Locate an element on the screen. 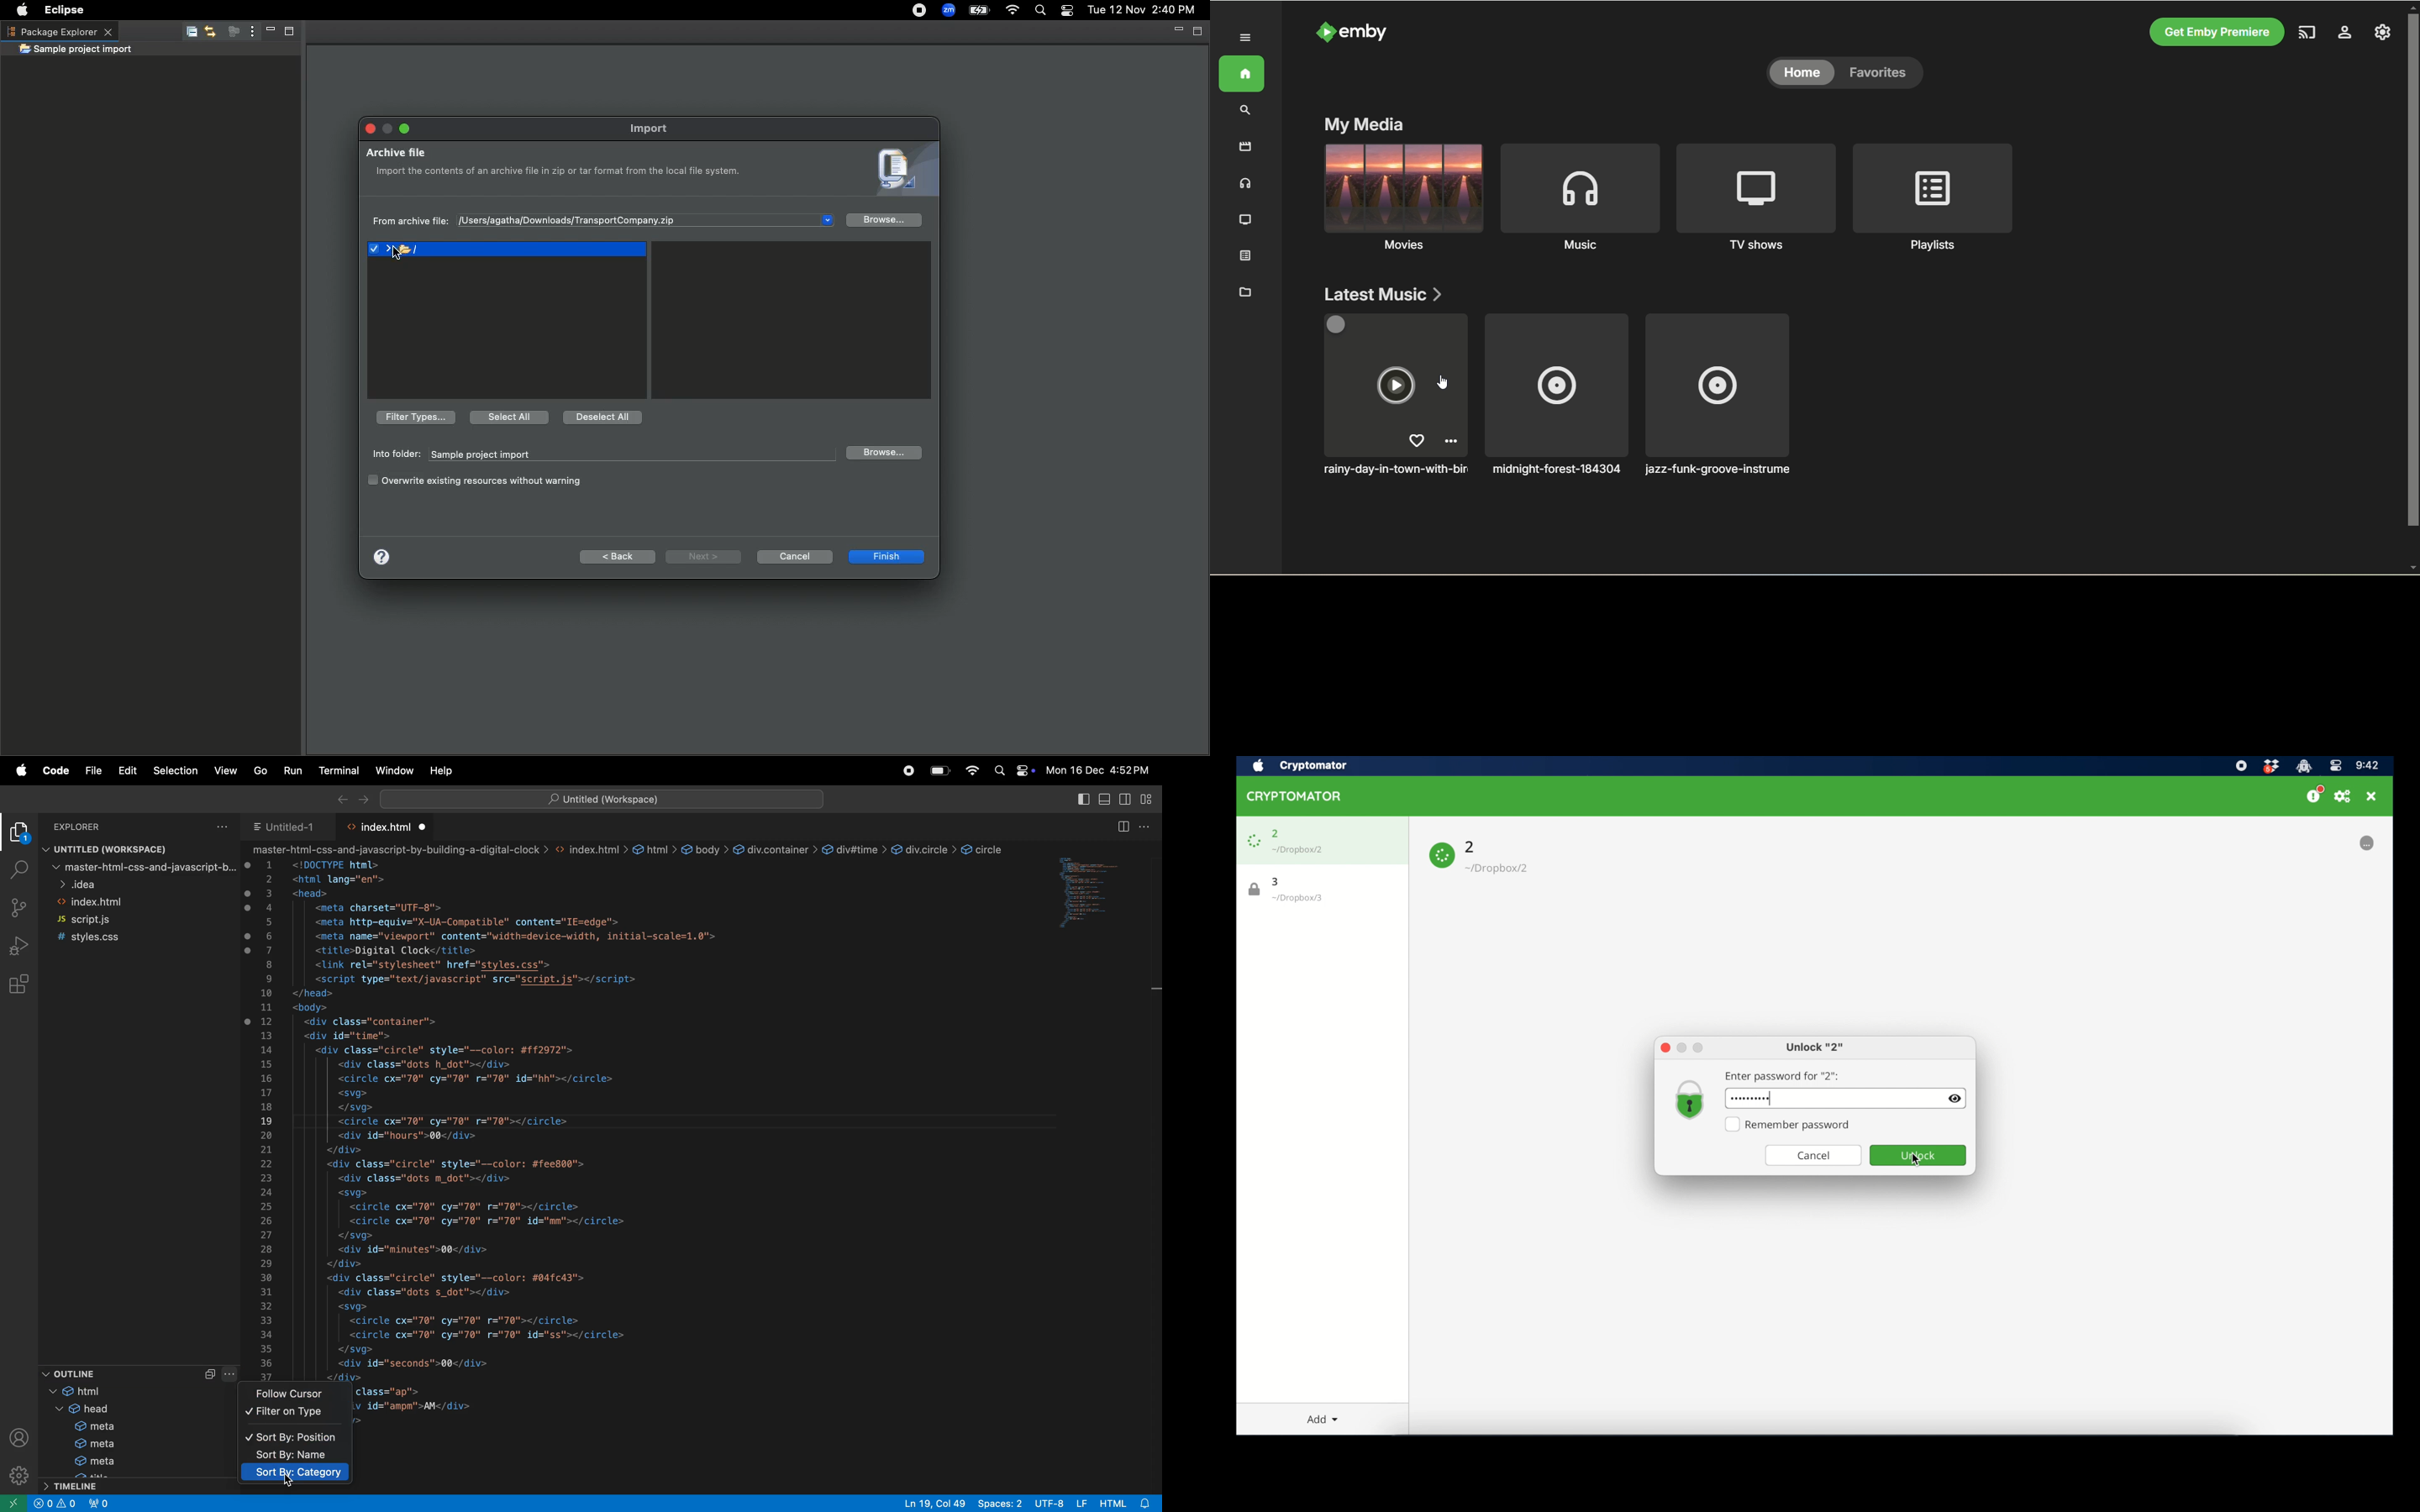  Back is located at coordinates (618, 557).